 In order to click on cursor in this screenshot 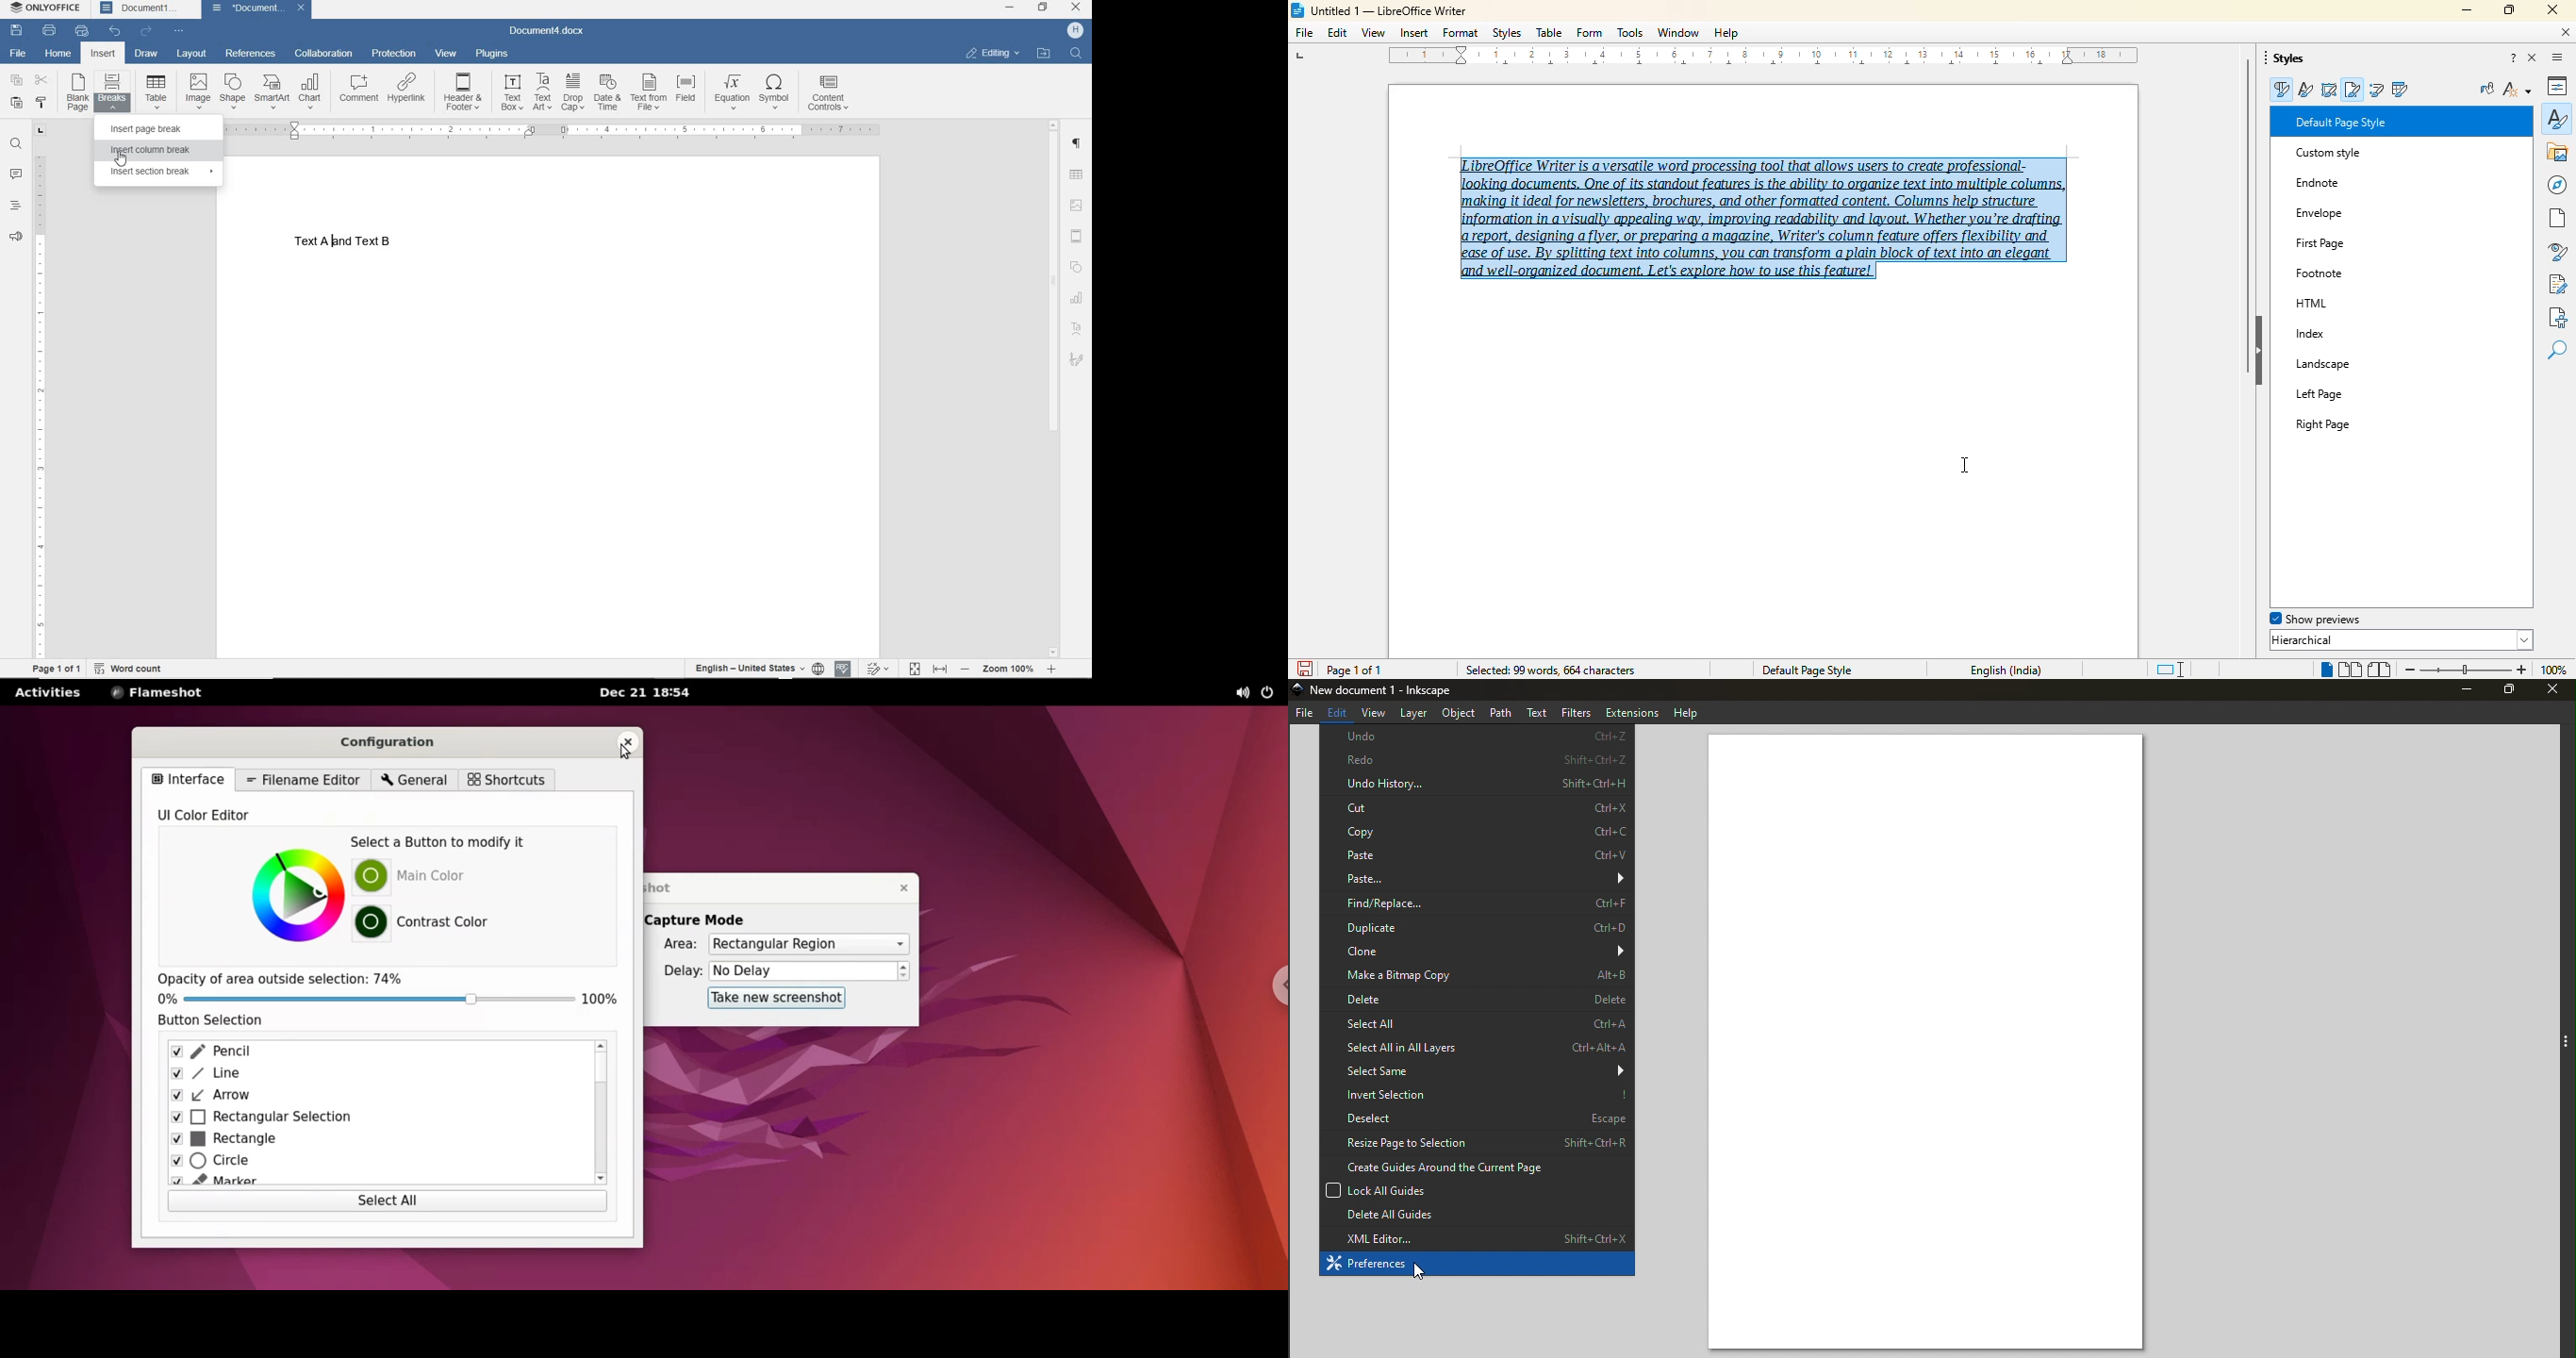, I will do `click(1962, 465)`.